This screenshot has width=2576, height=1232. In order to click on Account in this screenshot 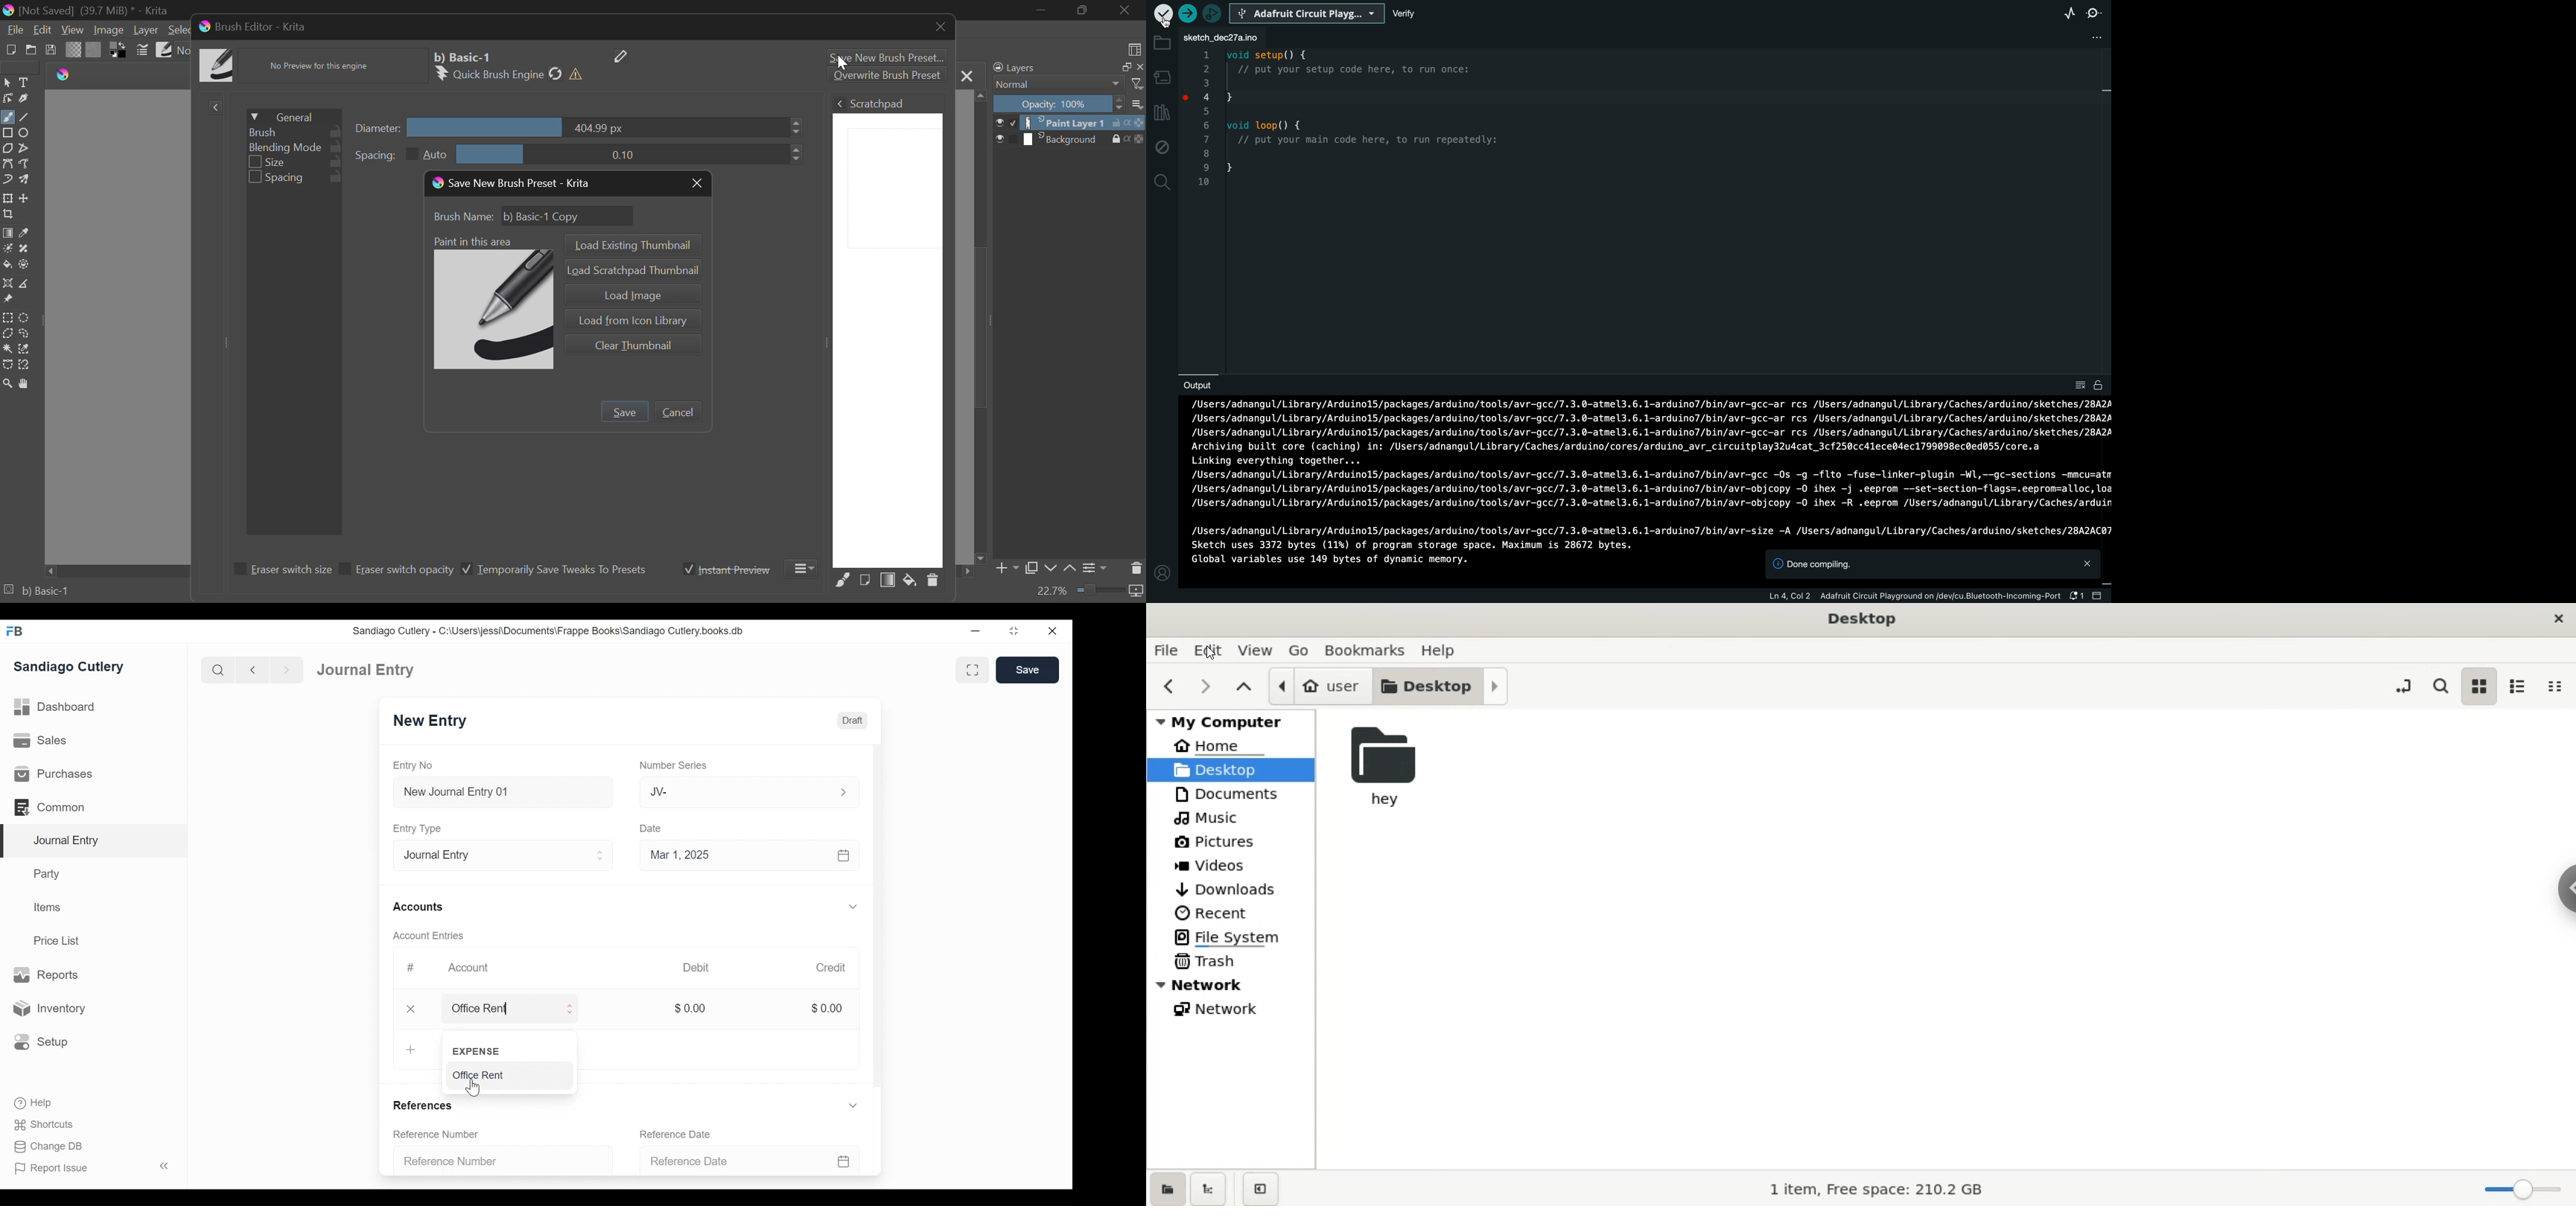, I will do `click(468, 968)`.